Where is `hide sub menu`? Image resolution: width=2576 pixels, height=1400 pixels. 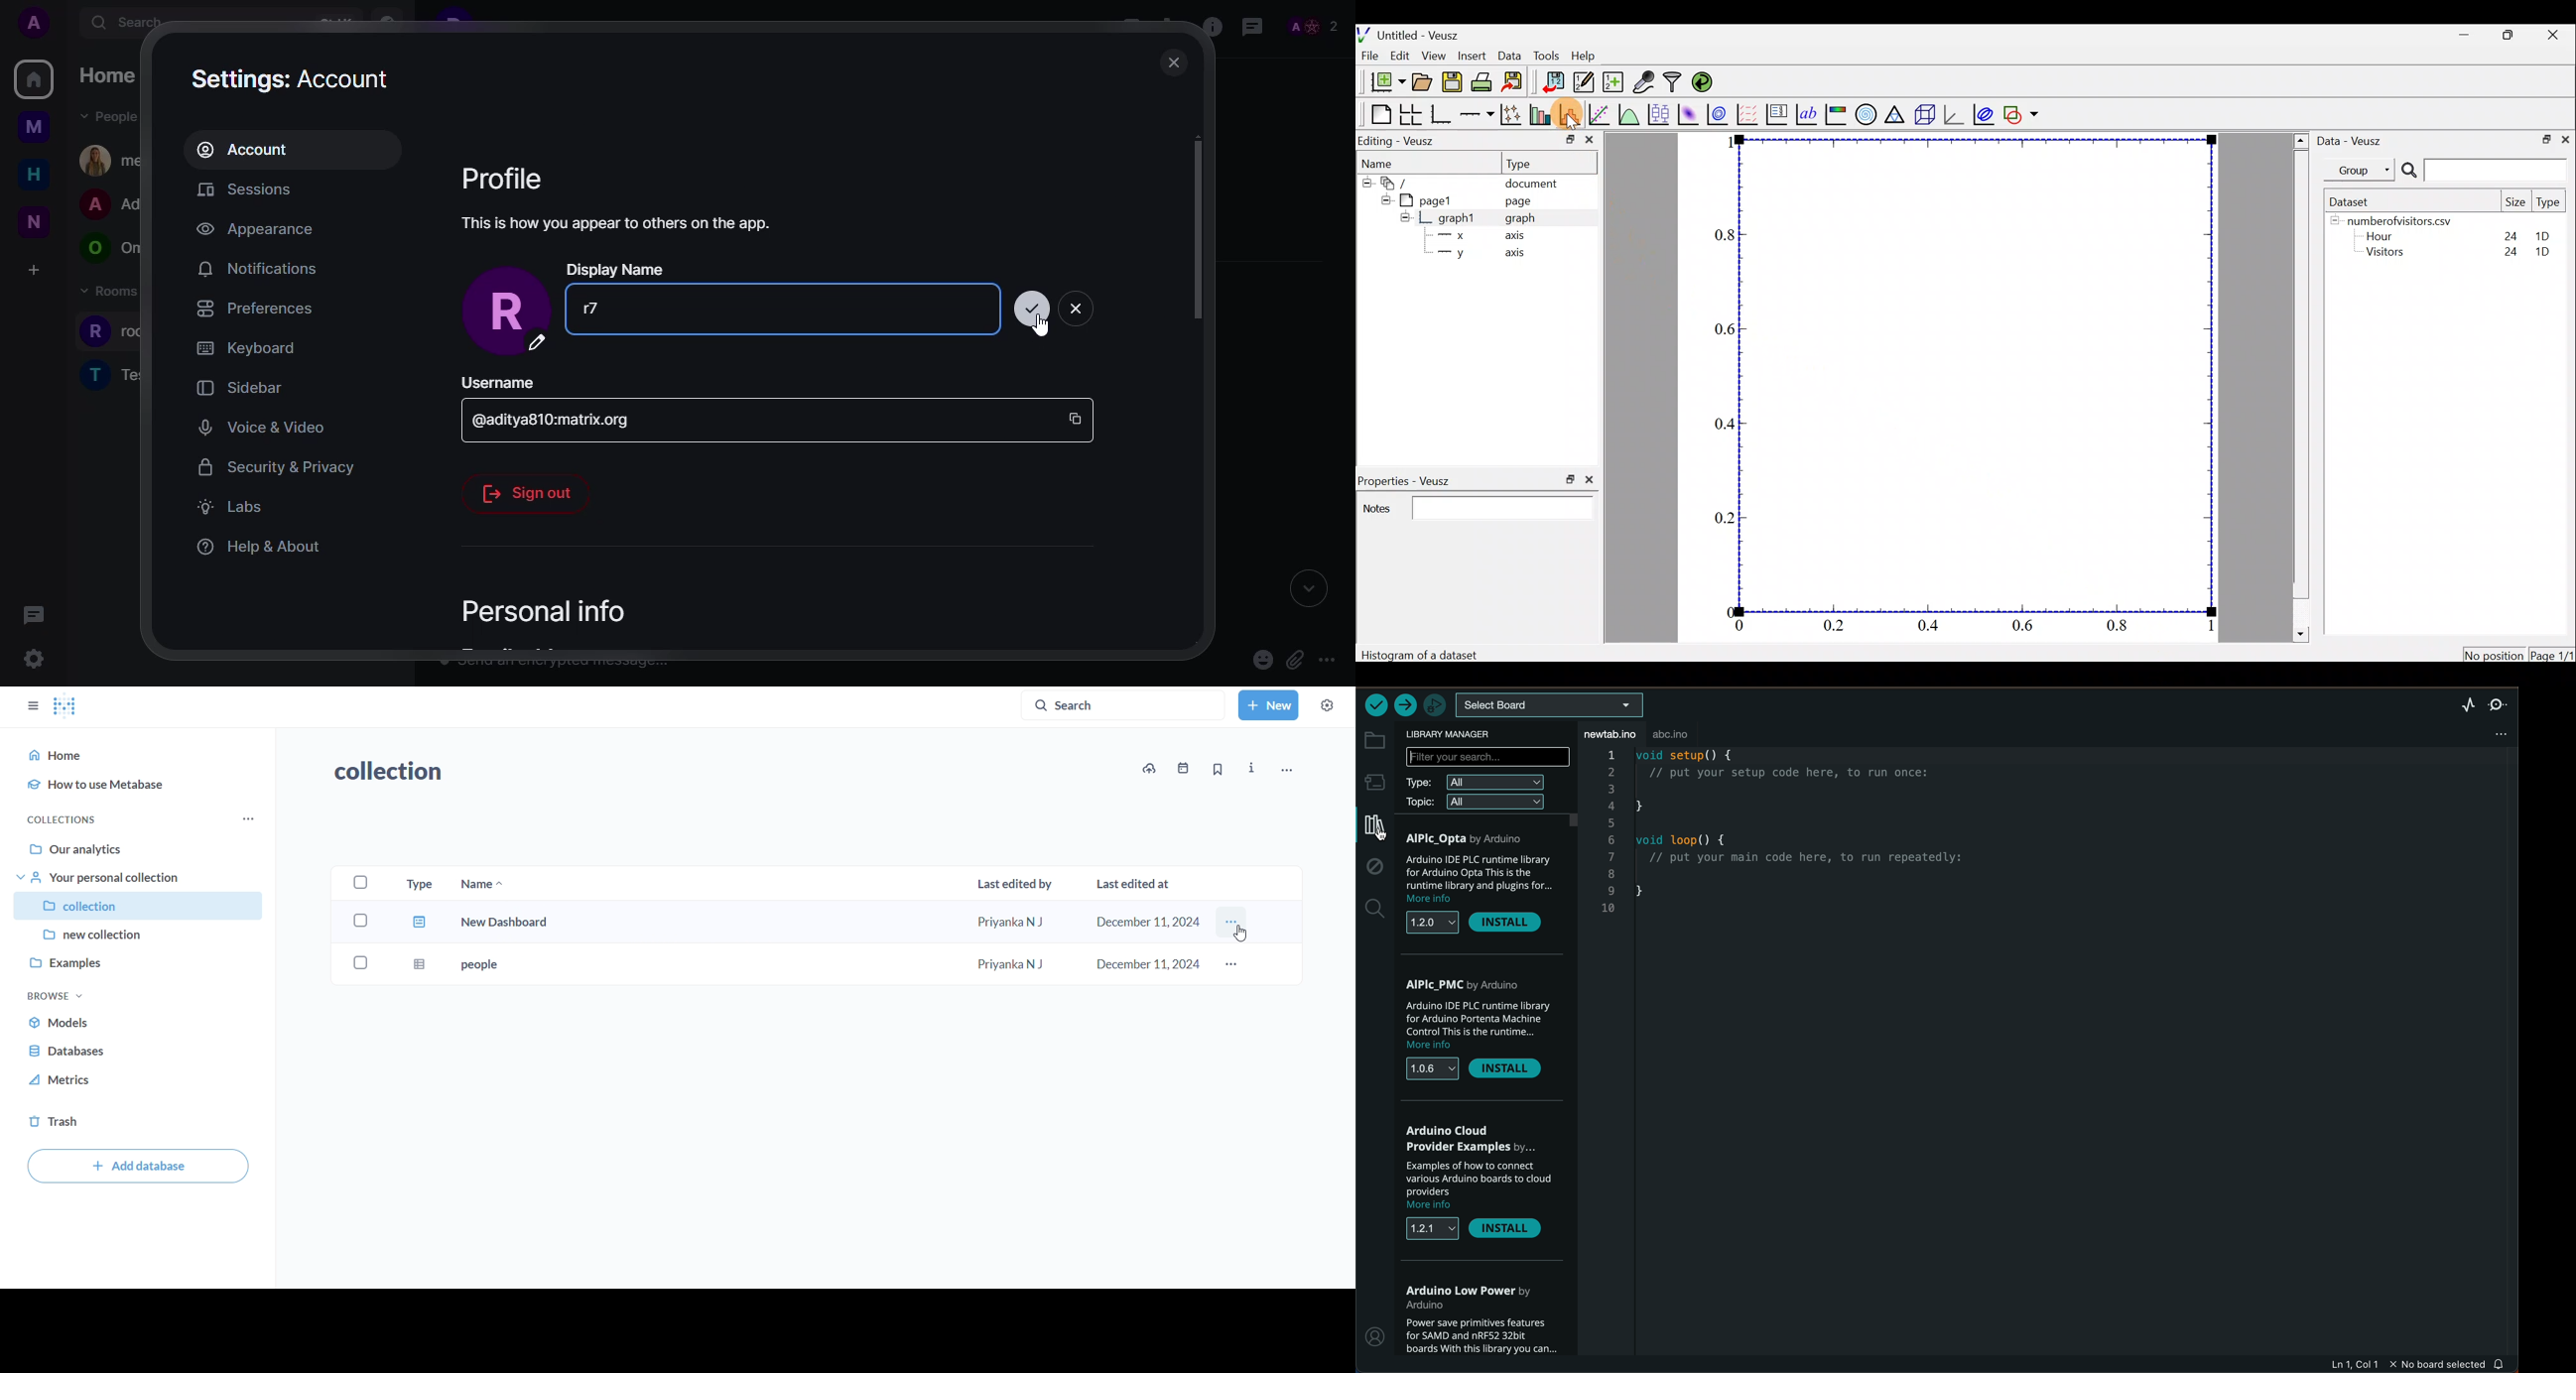
hide sub menu is located at coordinates (1402, 219).